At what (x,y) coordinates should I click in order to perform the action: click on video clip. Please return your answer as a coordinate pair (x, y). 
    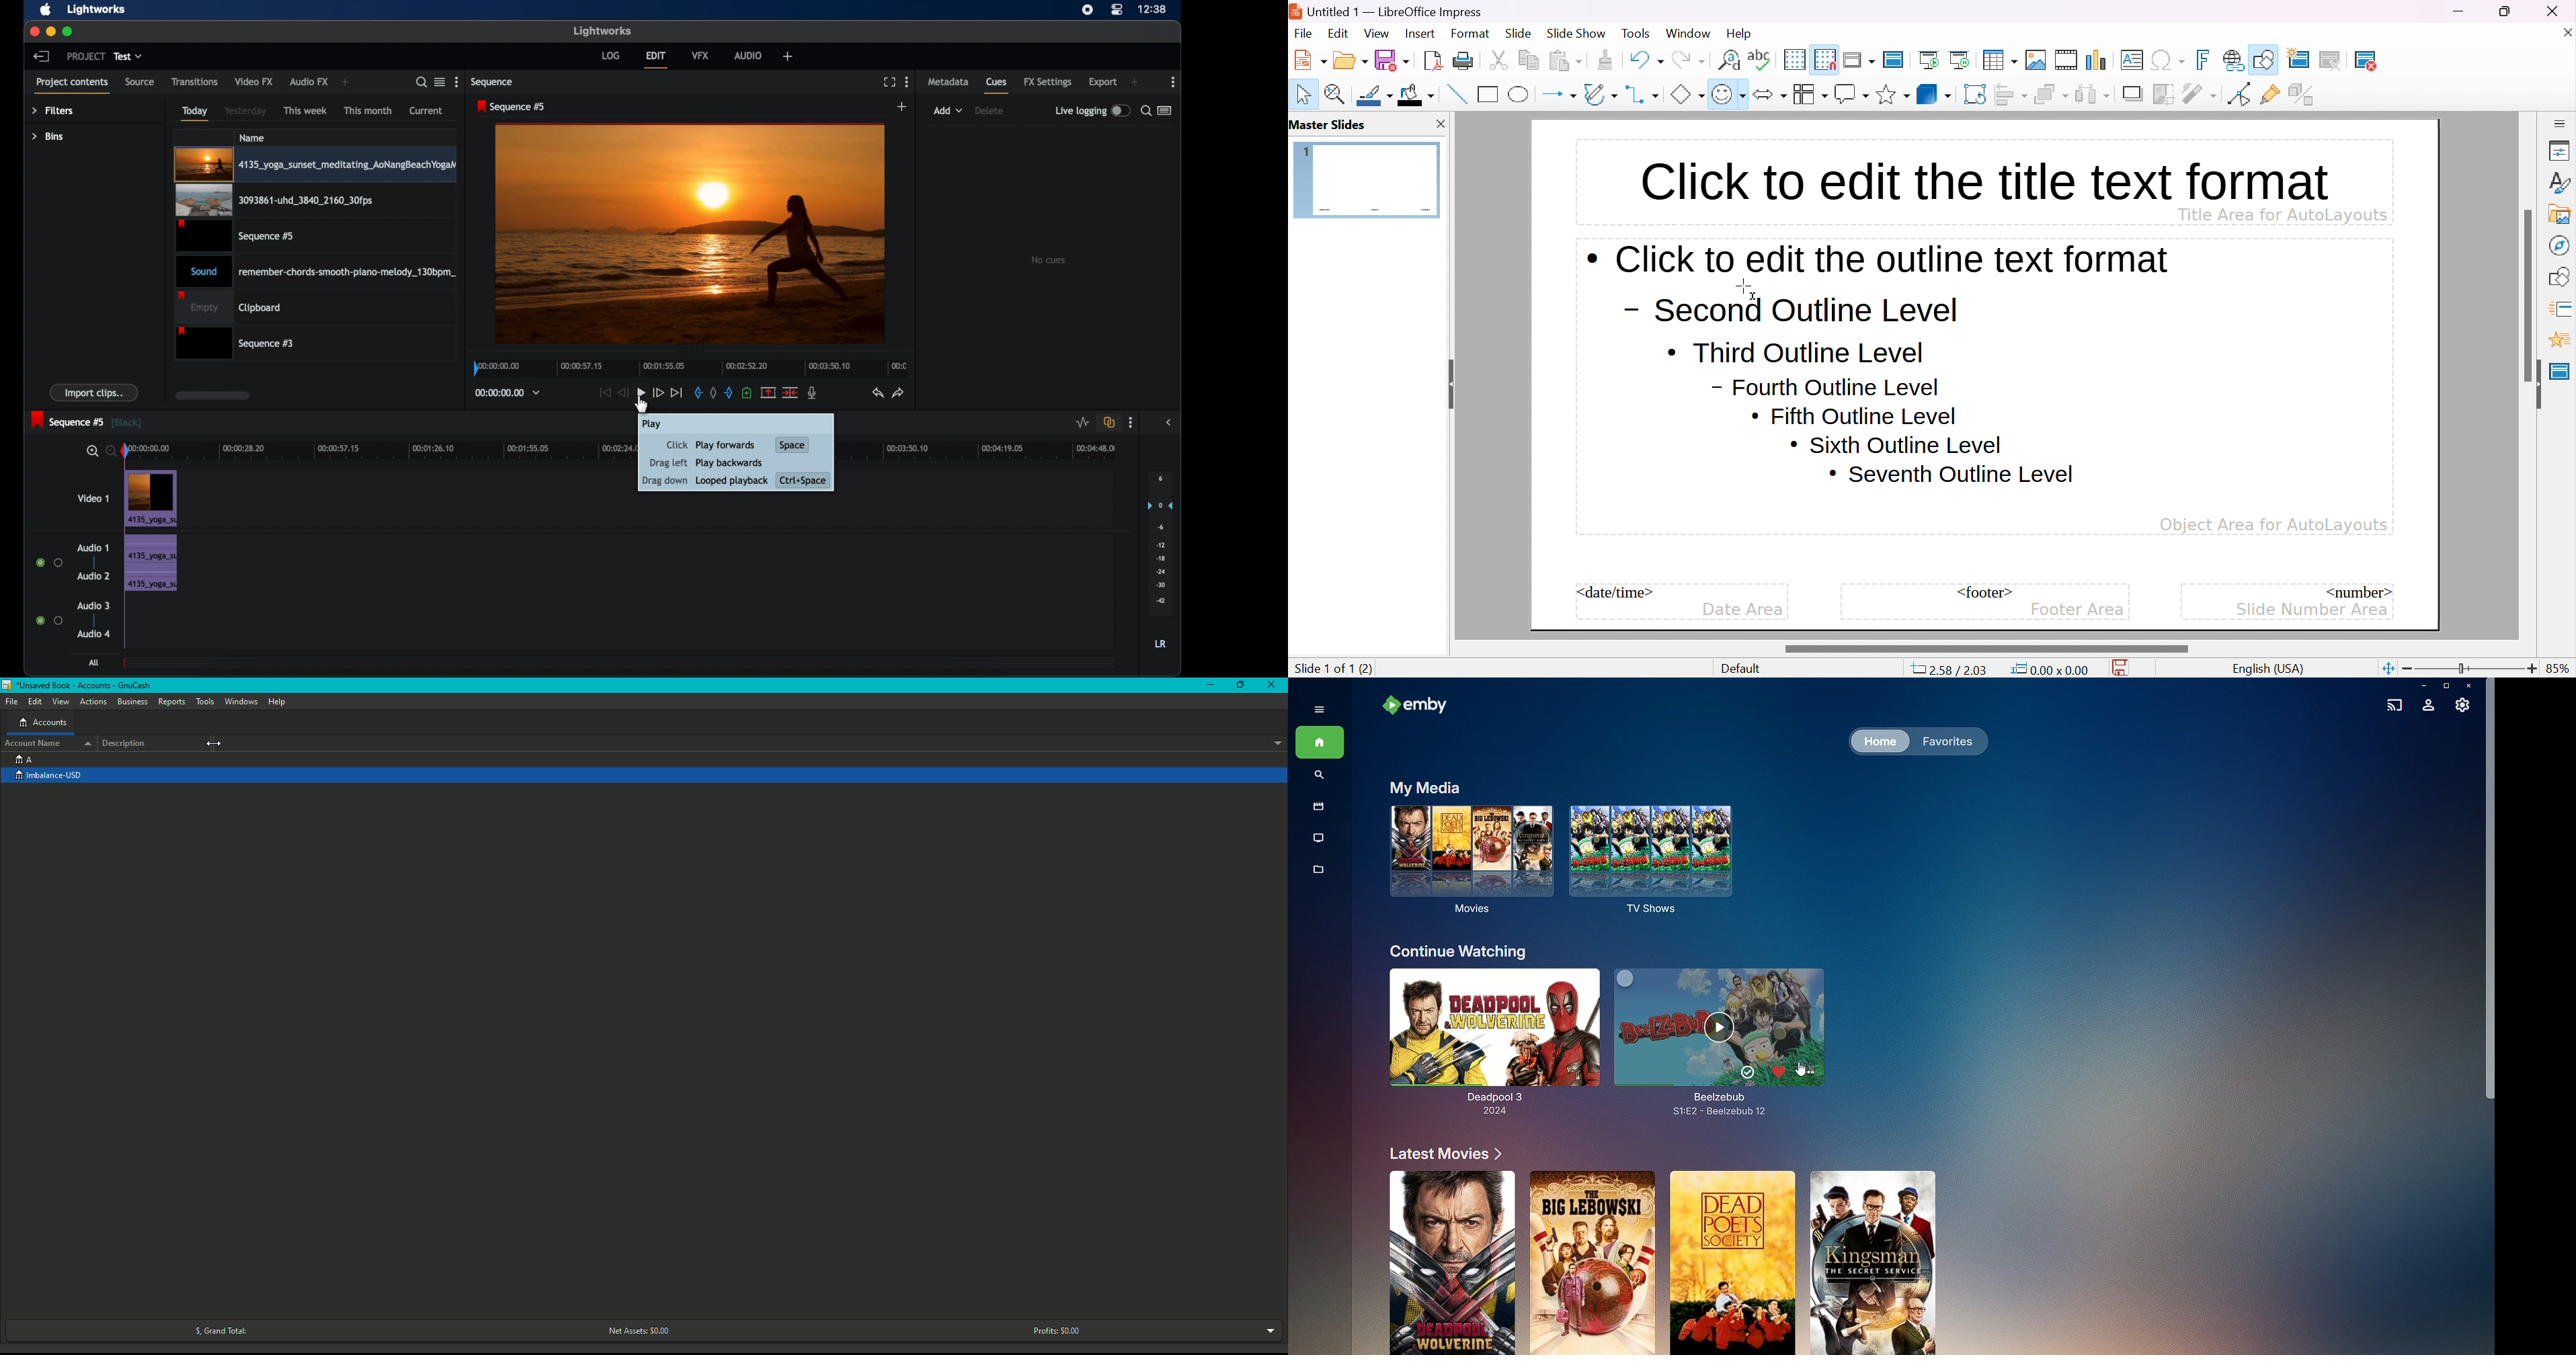
    Looking at the image, I should click on (315, 165).